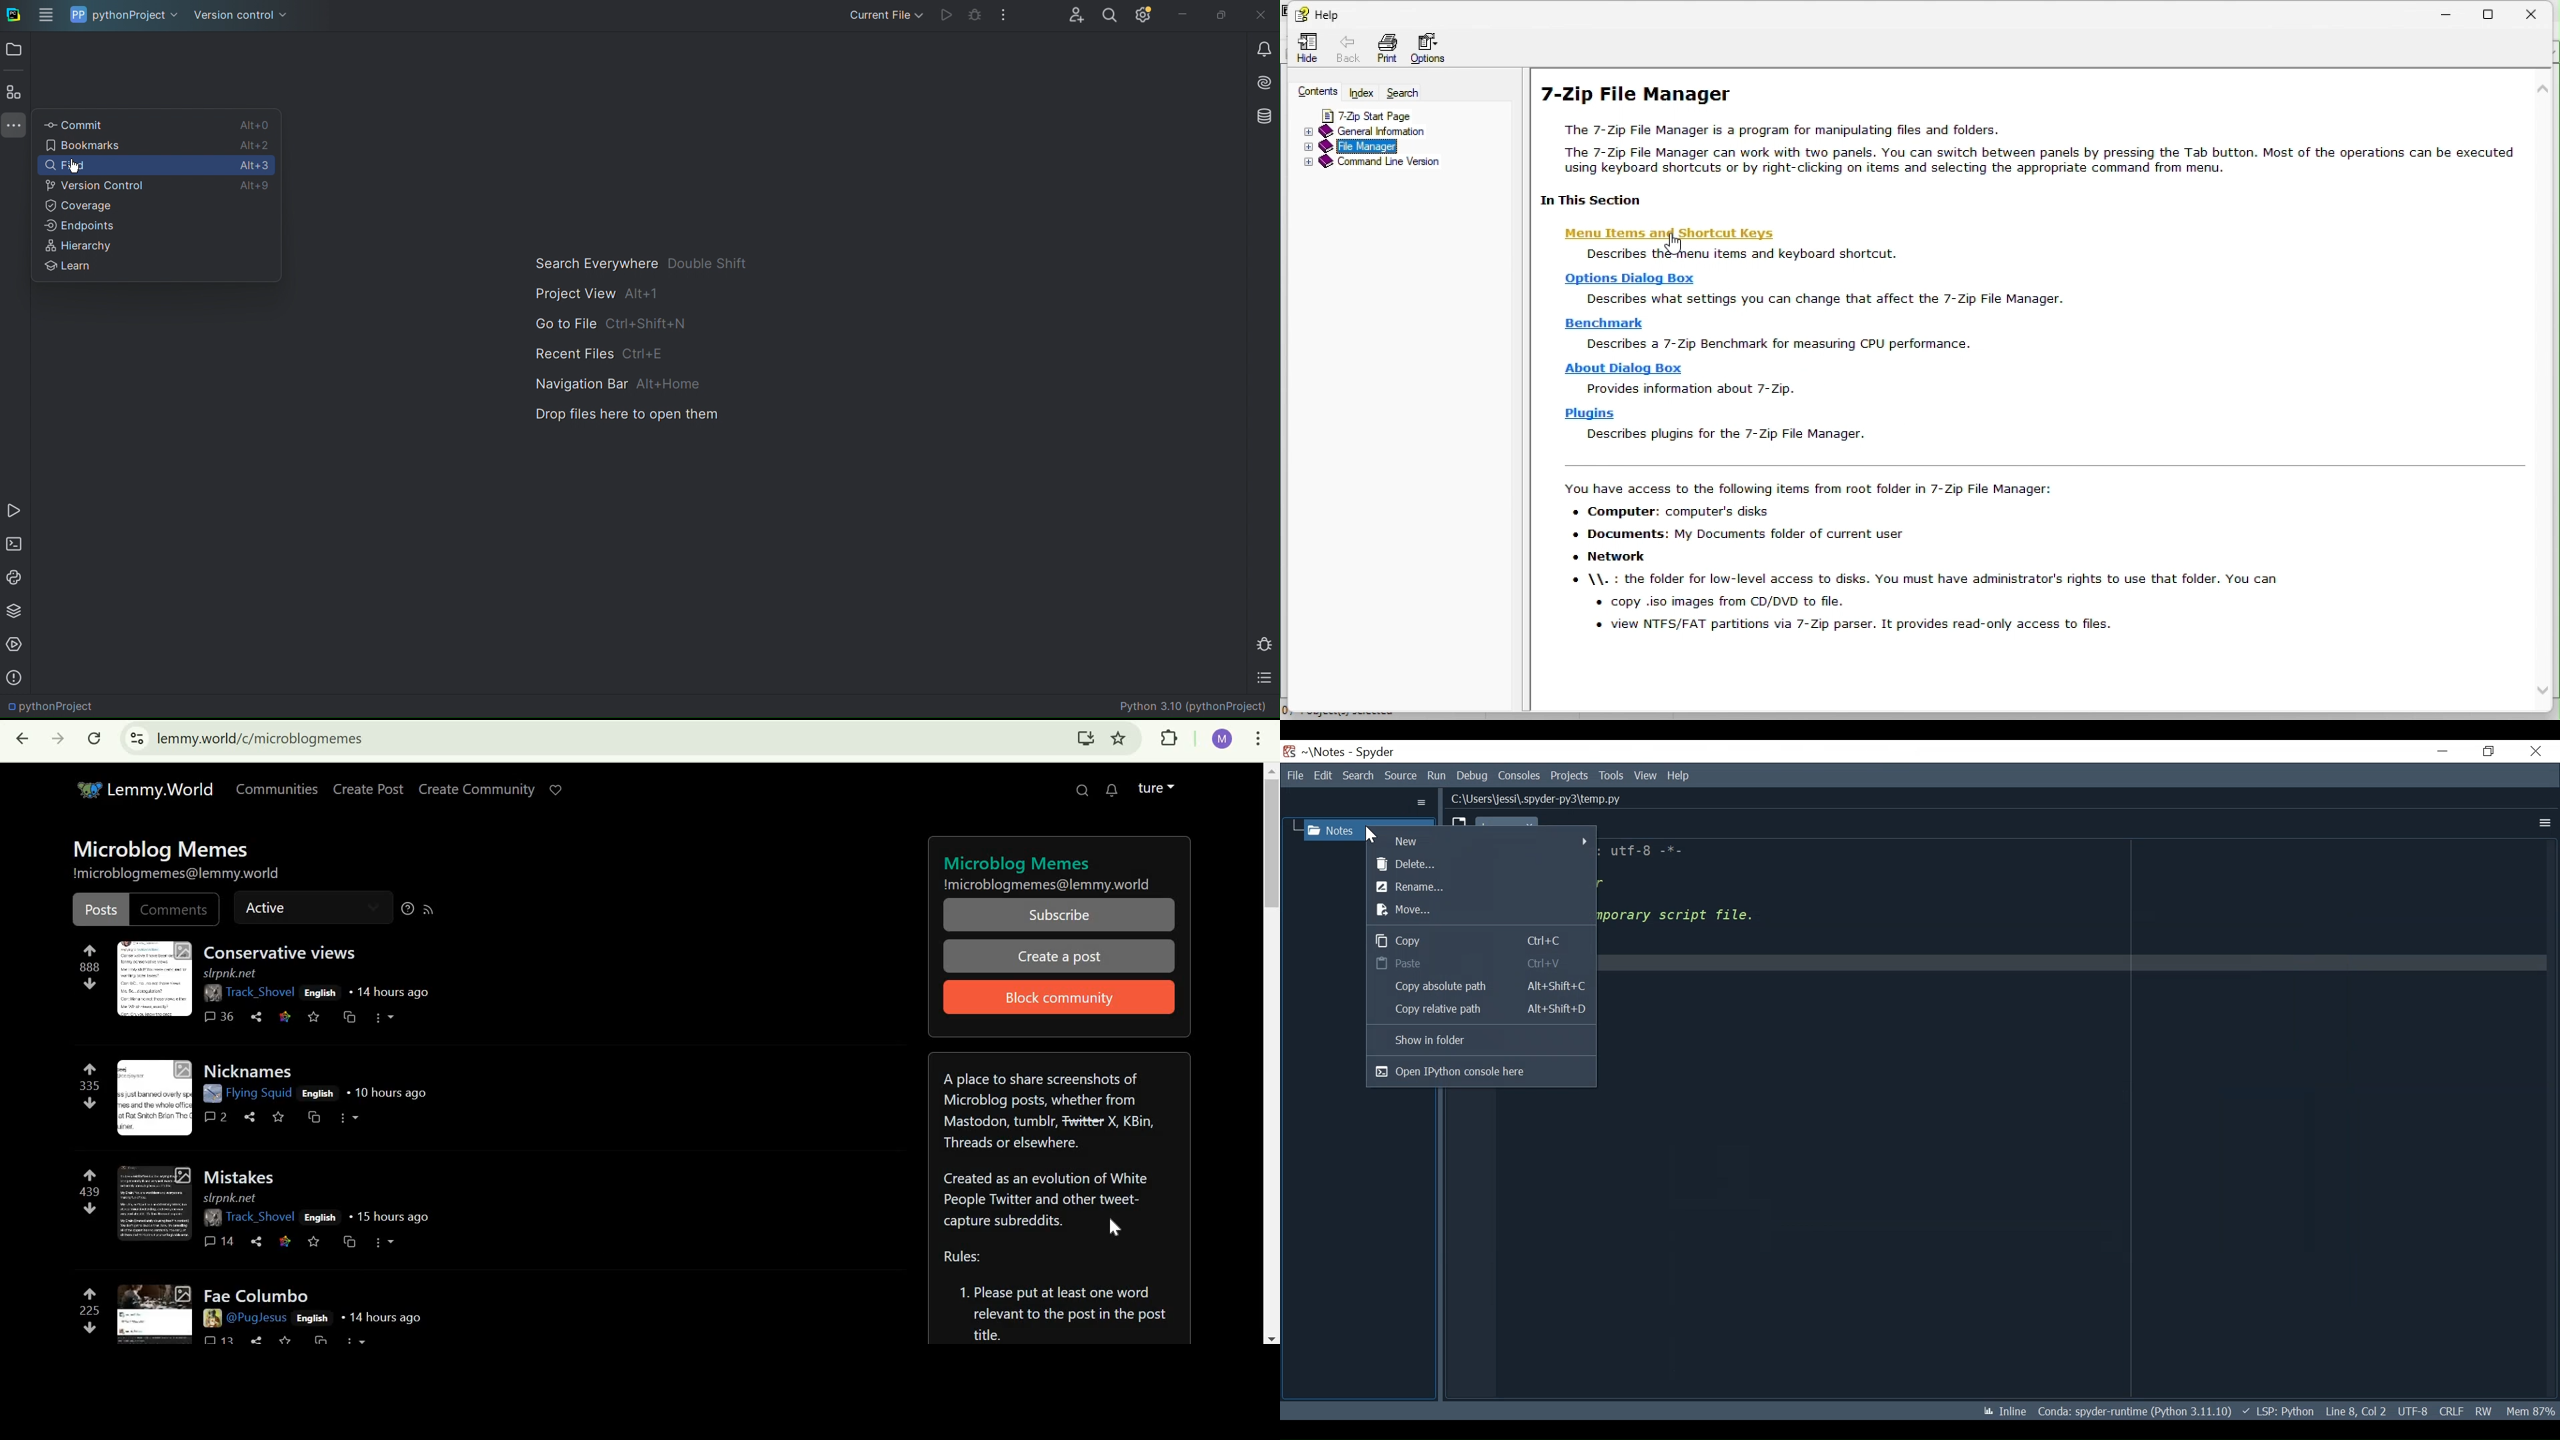  Describe the element at coordinates (258, 1242) in the screenshot. I see `share` at that location.